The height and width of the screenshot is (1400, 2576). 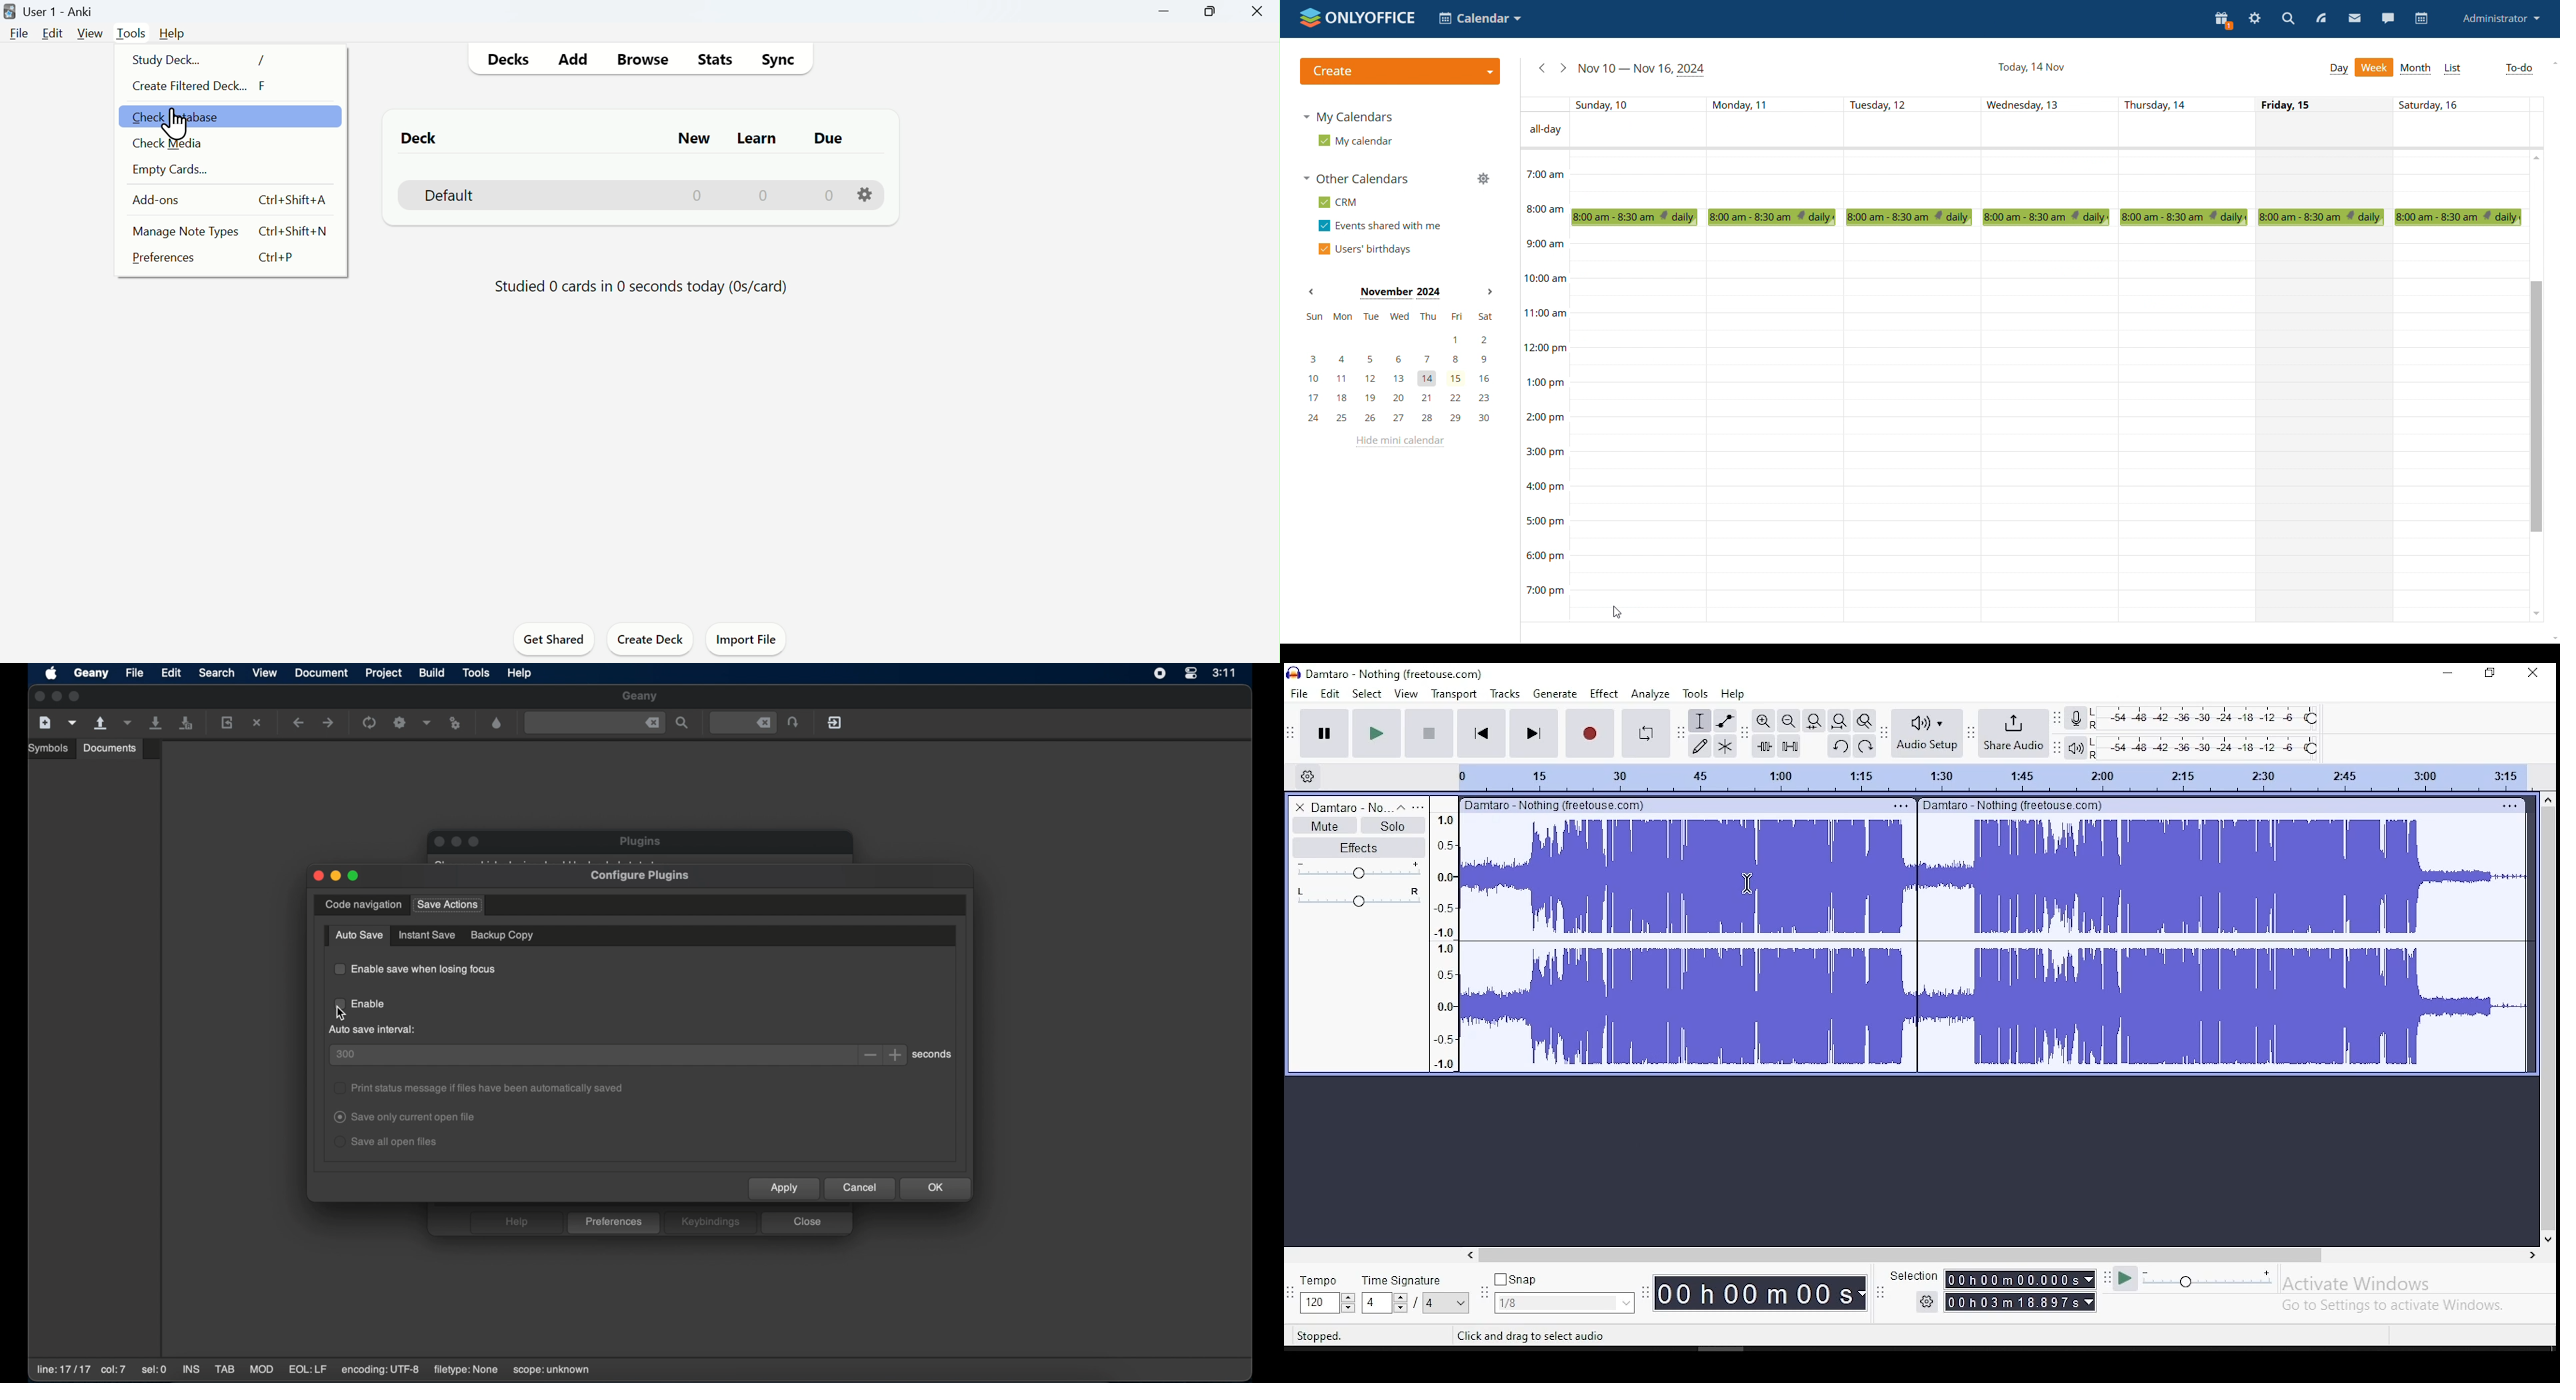 I want to click on save only current open file radio button, so click(x=407, y=1118).